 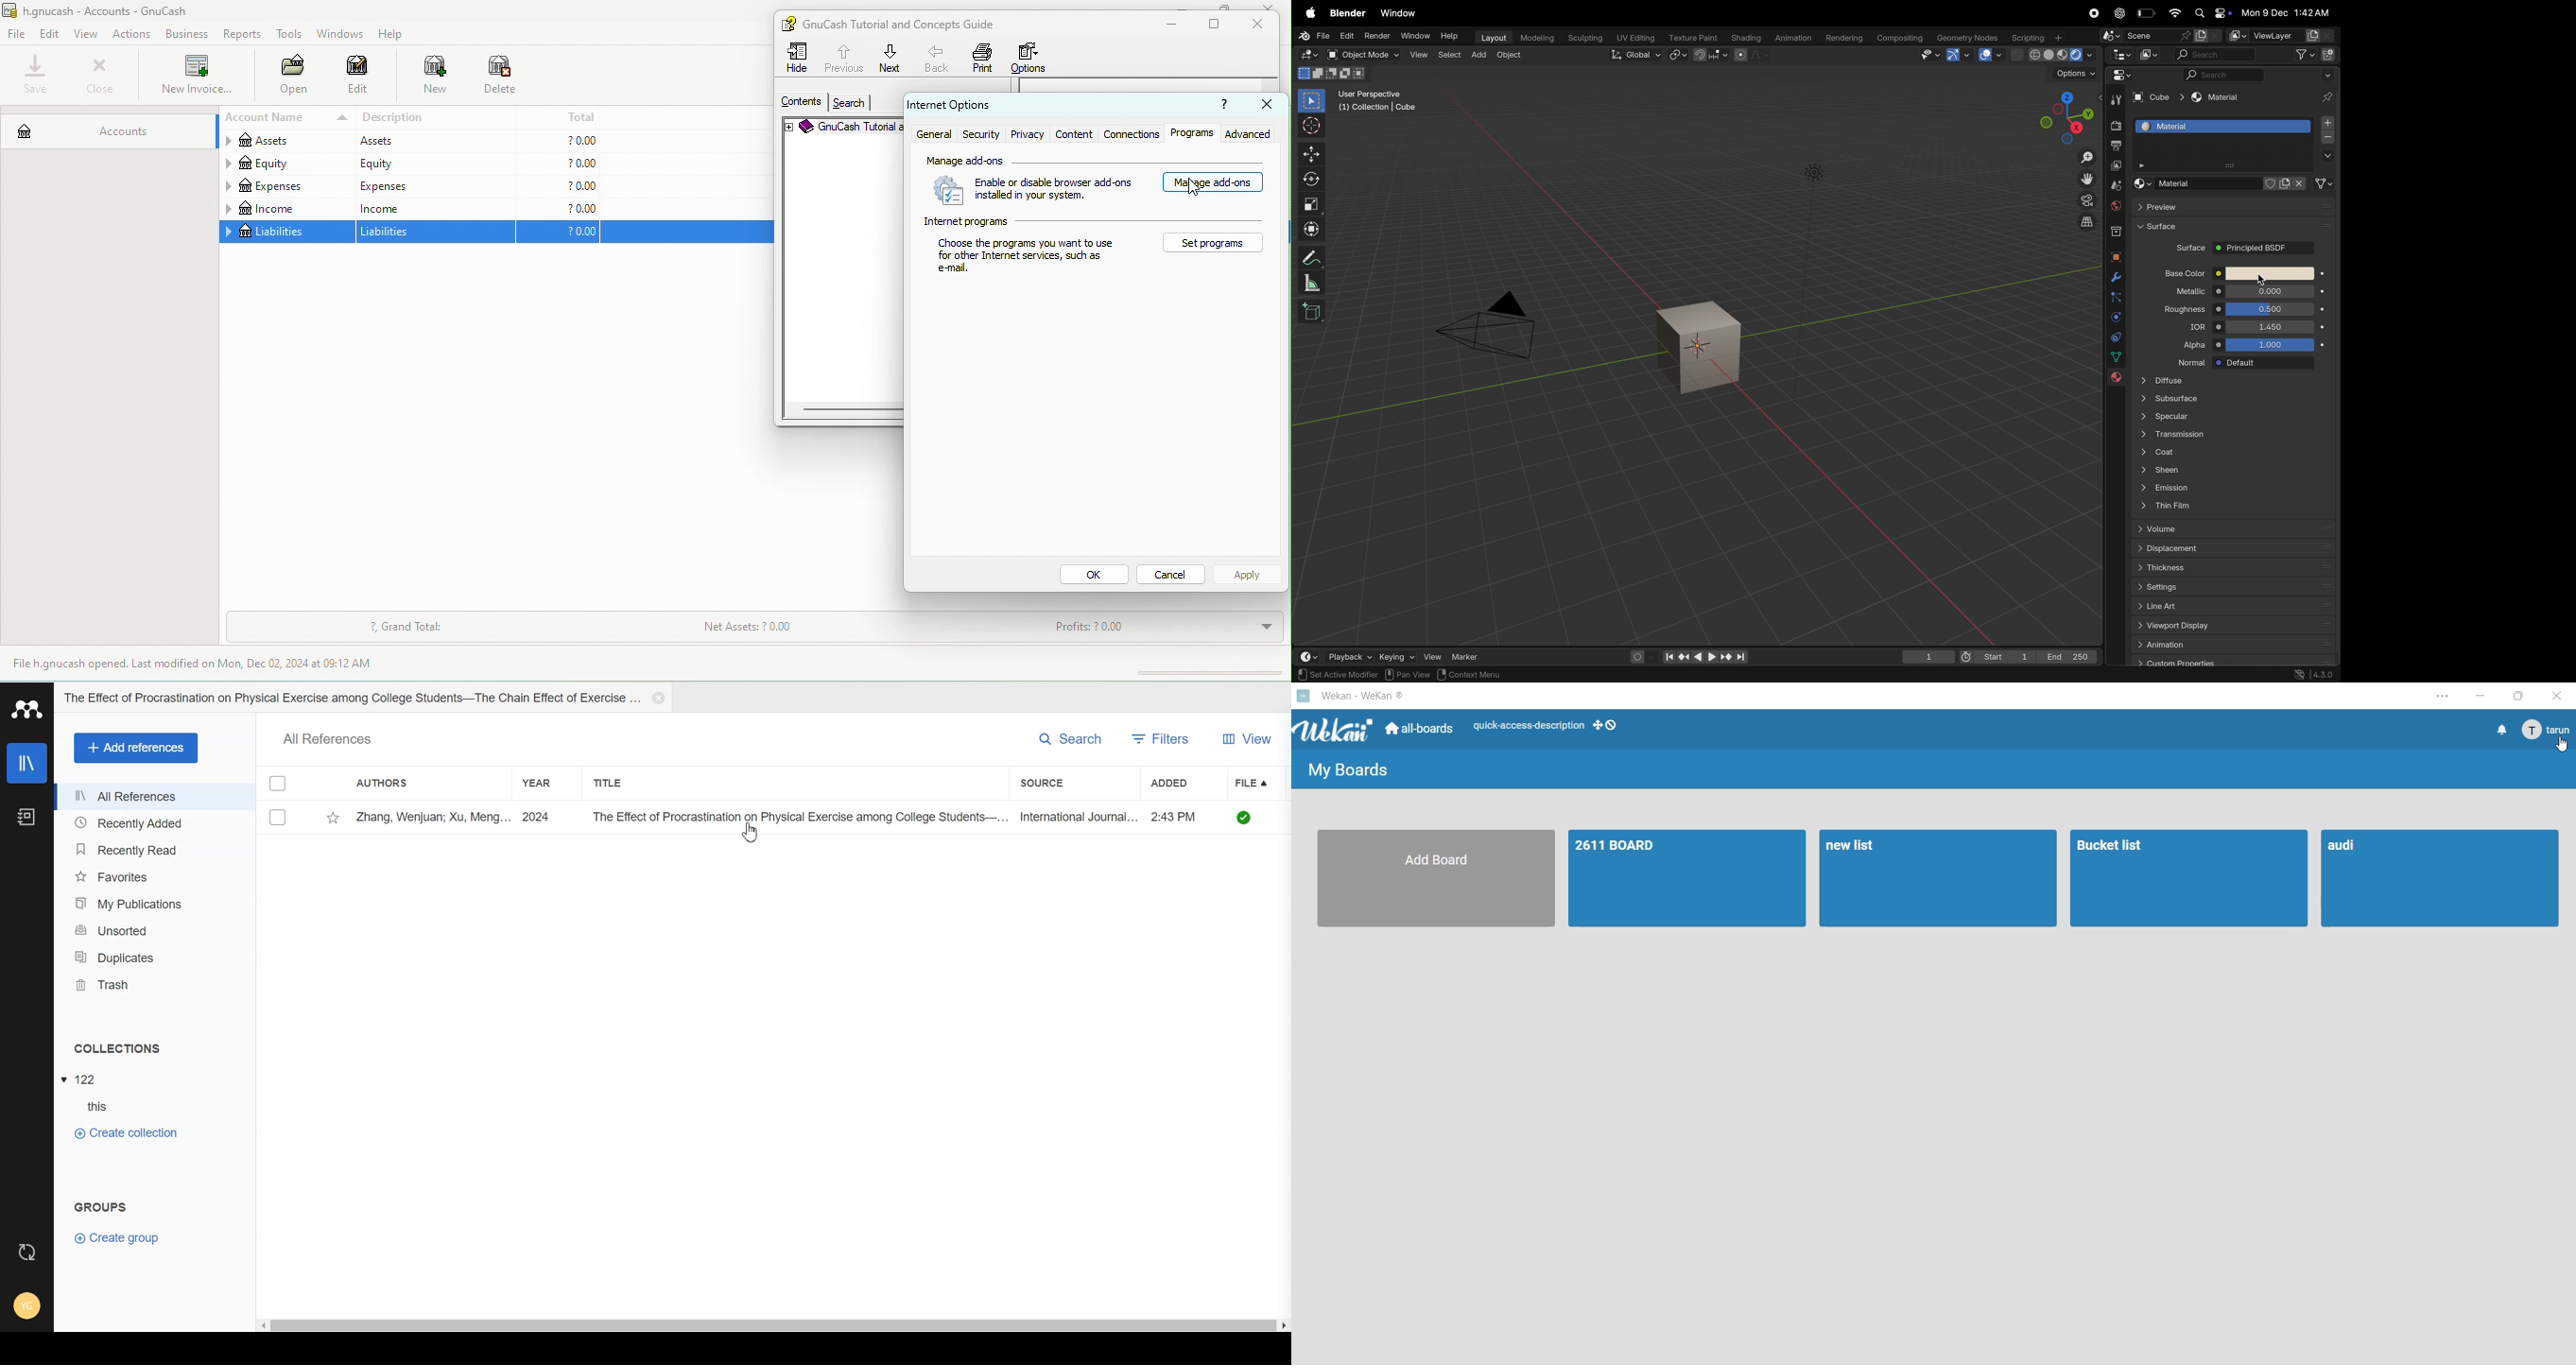 I want to click on connections, so click(x=1131, y=134).